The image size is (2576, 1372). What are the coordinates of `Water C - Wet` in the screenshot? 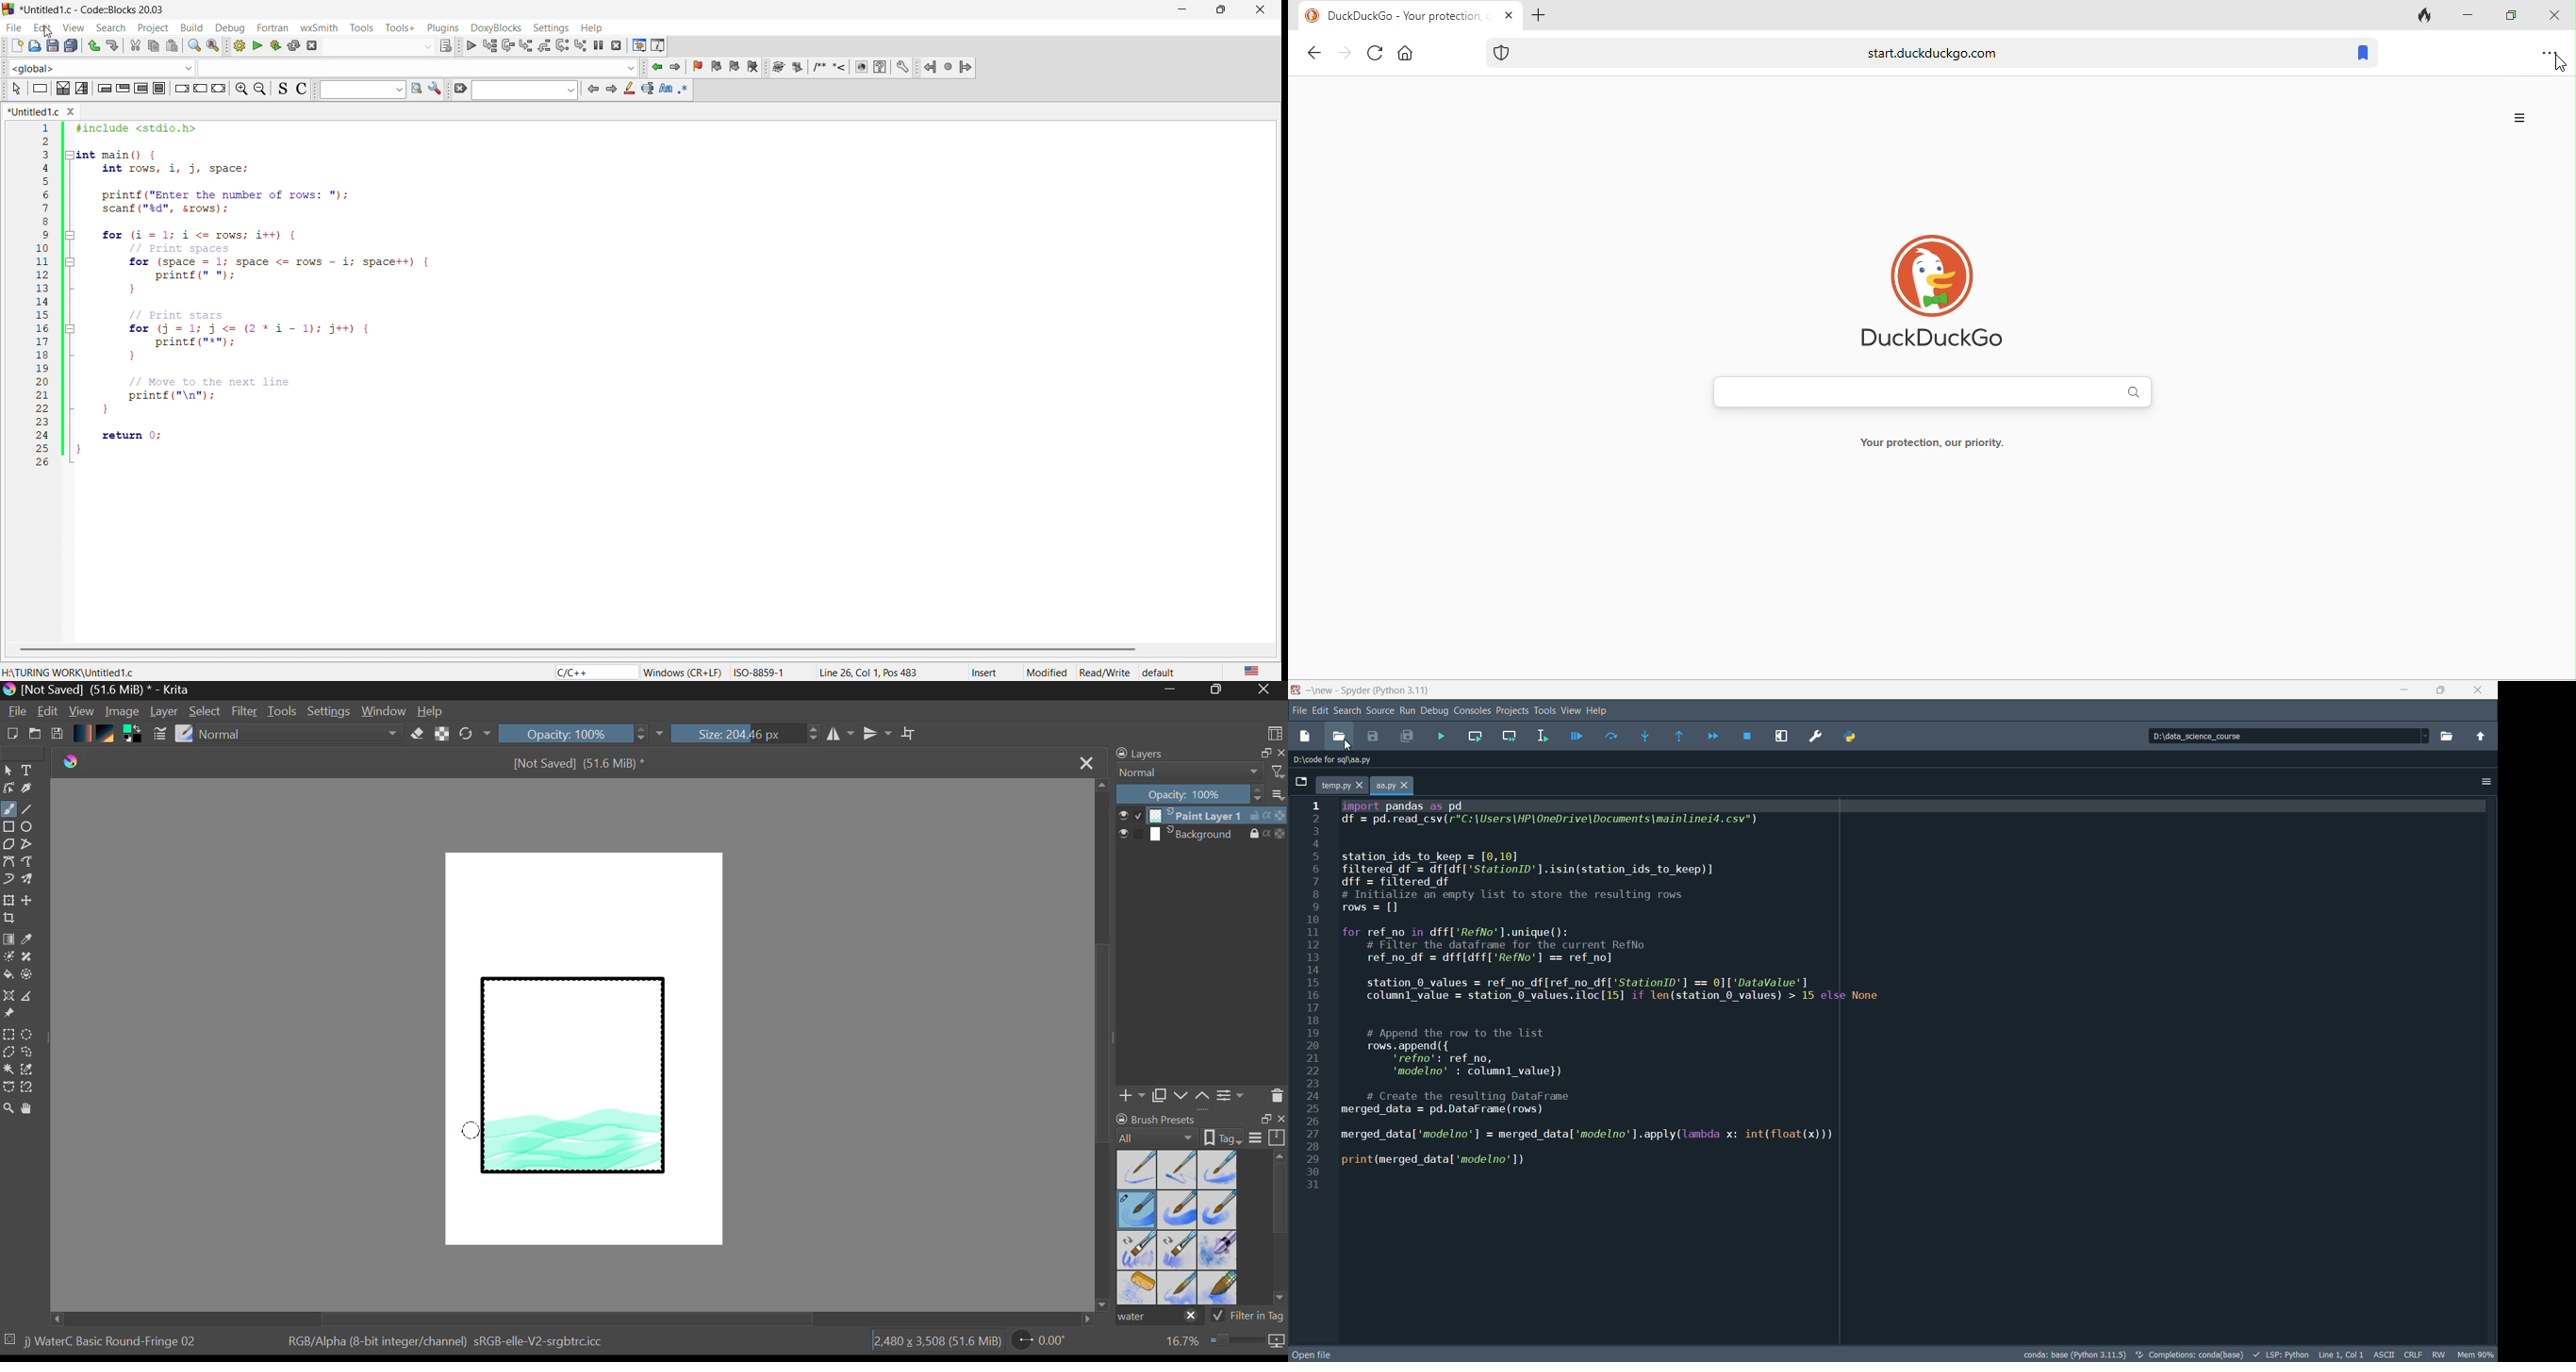 It's located at (1179, 1170).